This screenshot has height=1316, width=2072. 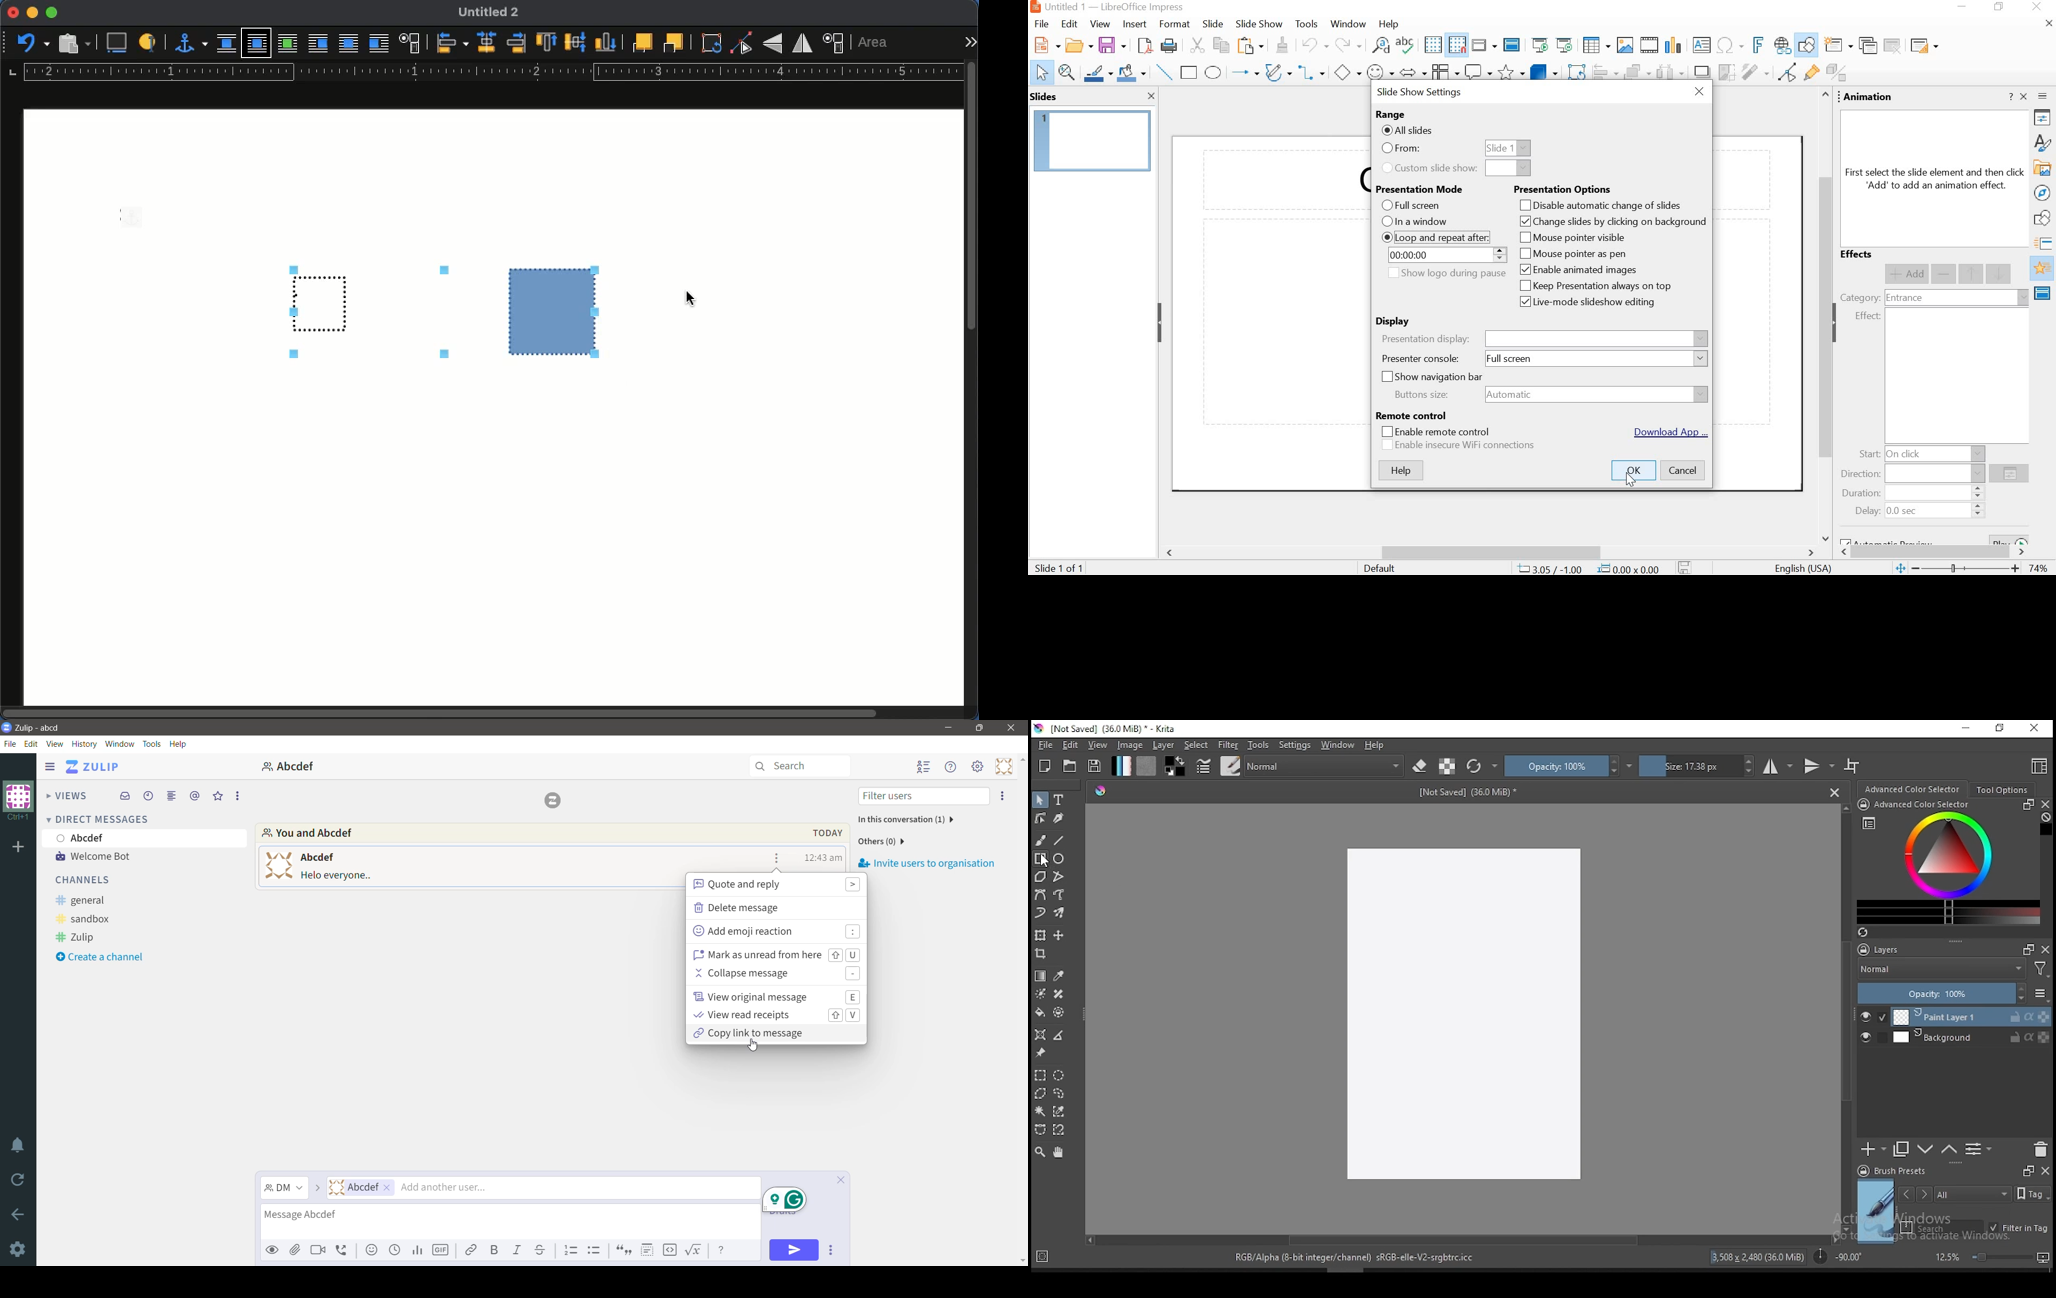 I want to click on middle, so click(x=576, y=42).